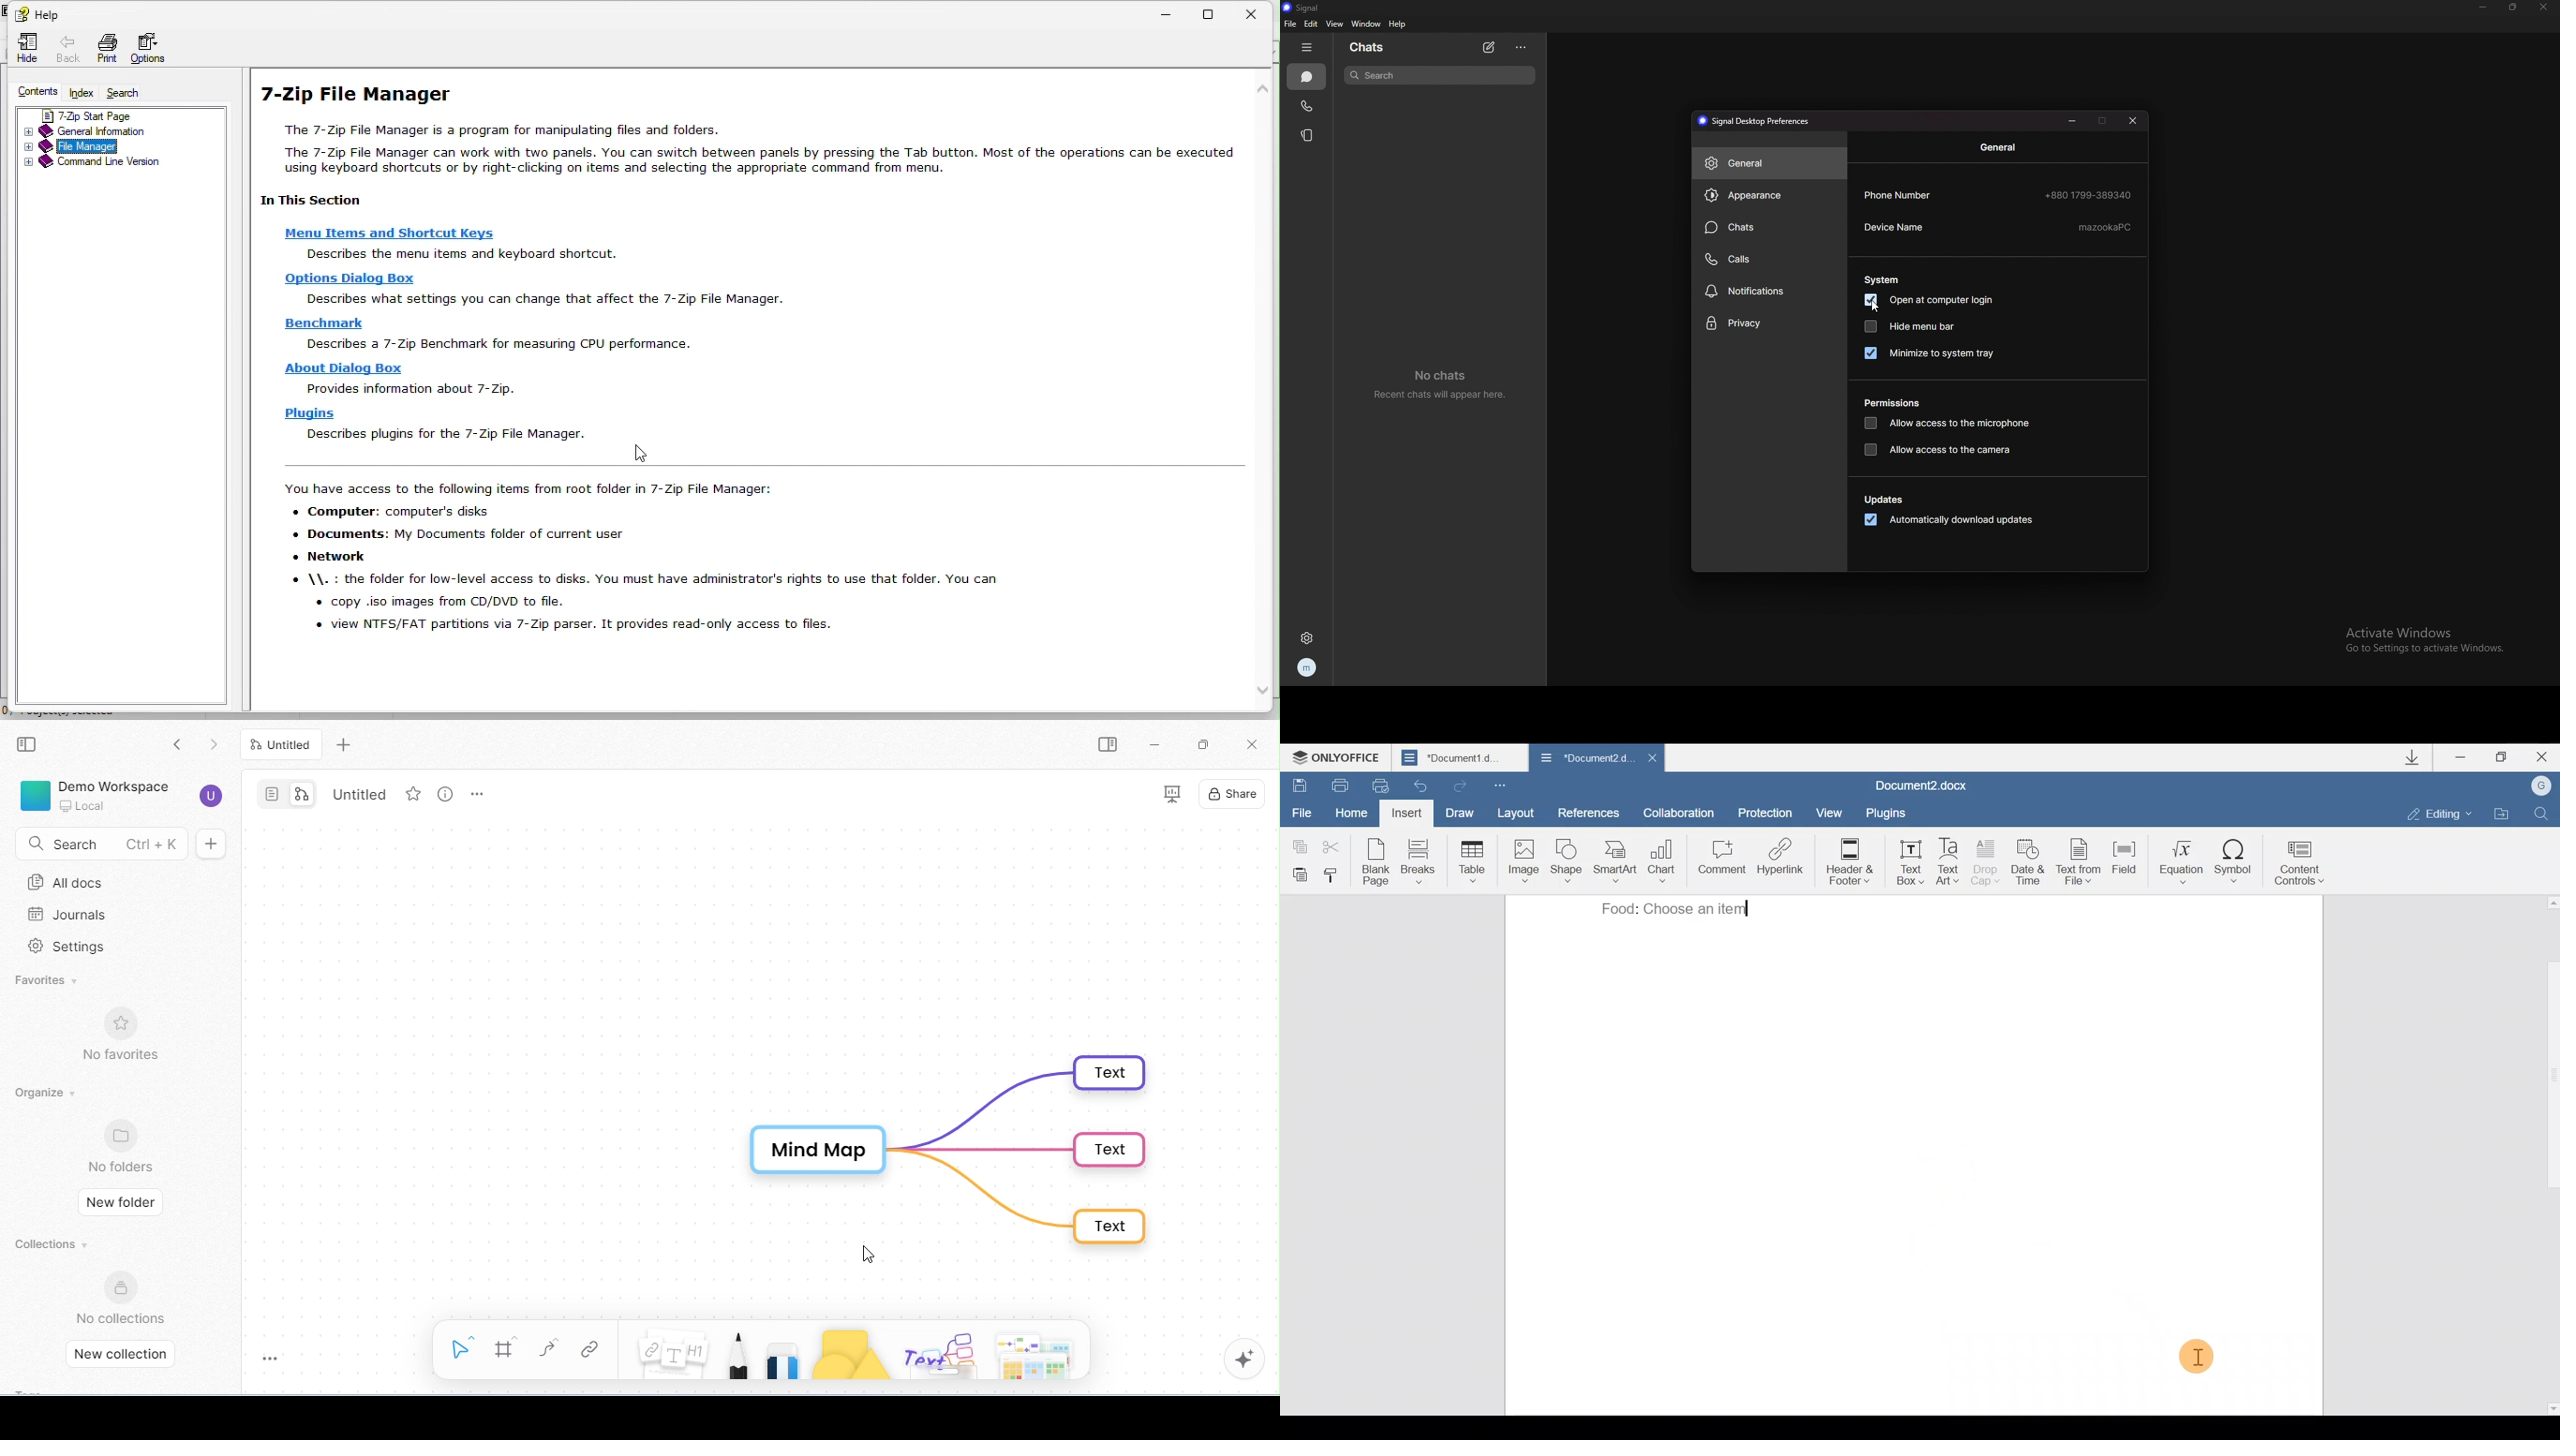 The image size is (2576, 1456). Describe the element at coordinates (588, 1352) in the screenshot. I see `link` at that location.